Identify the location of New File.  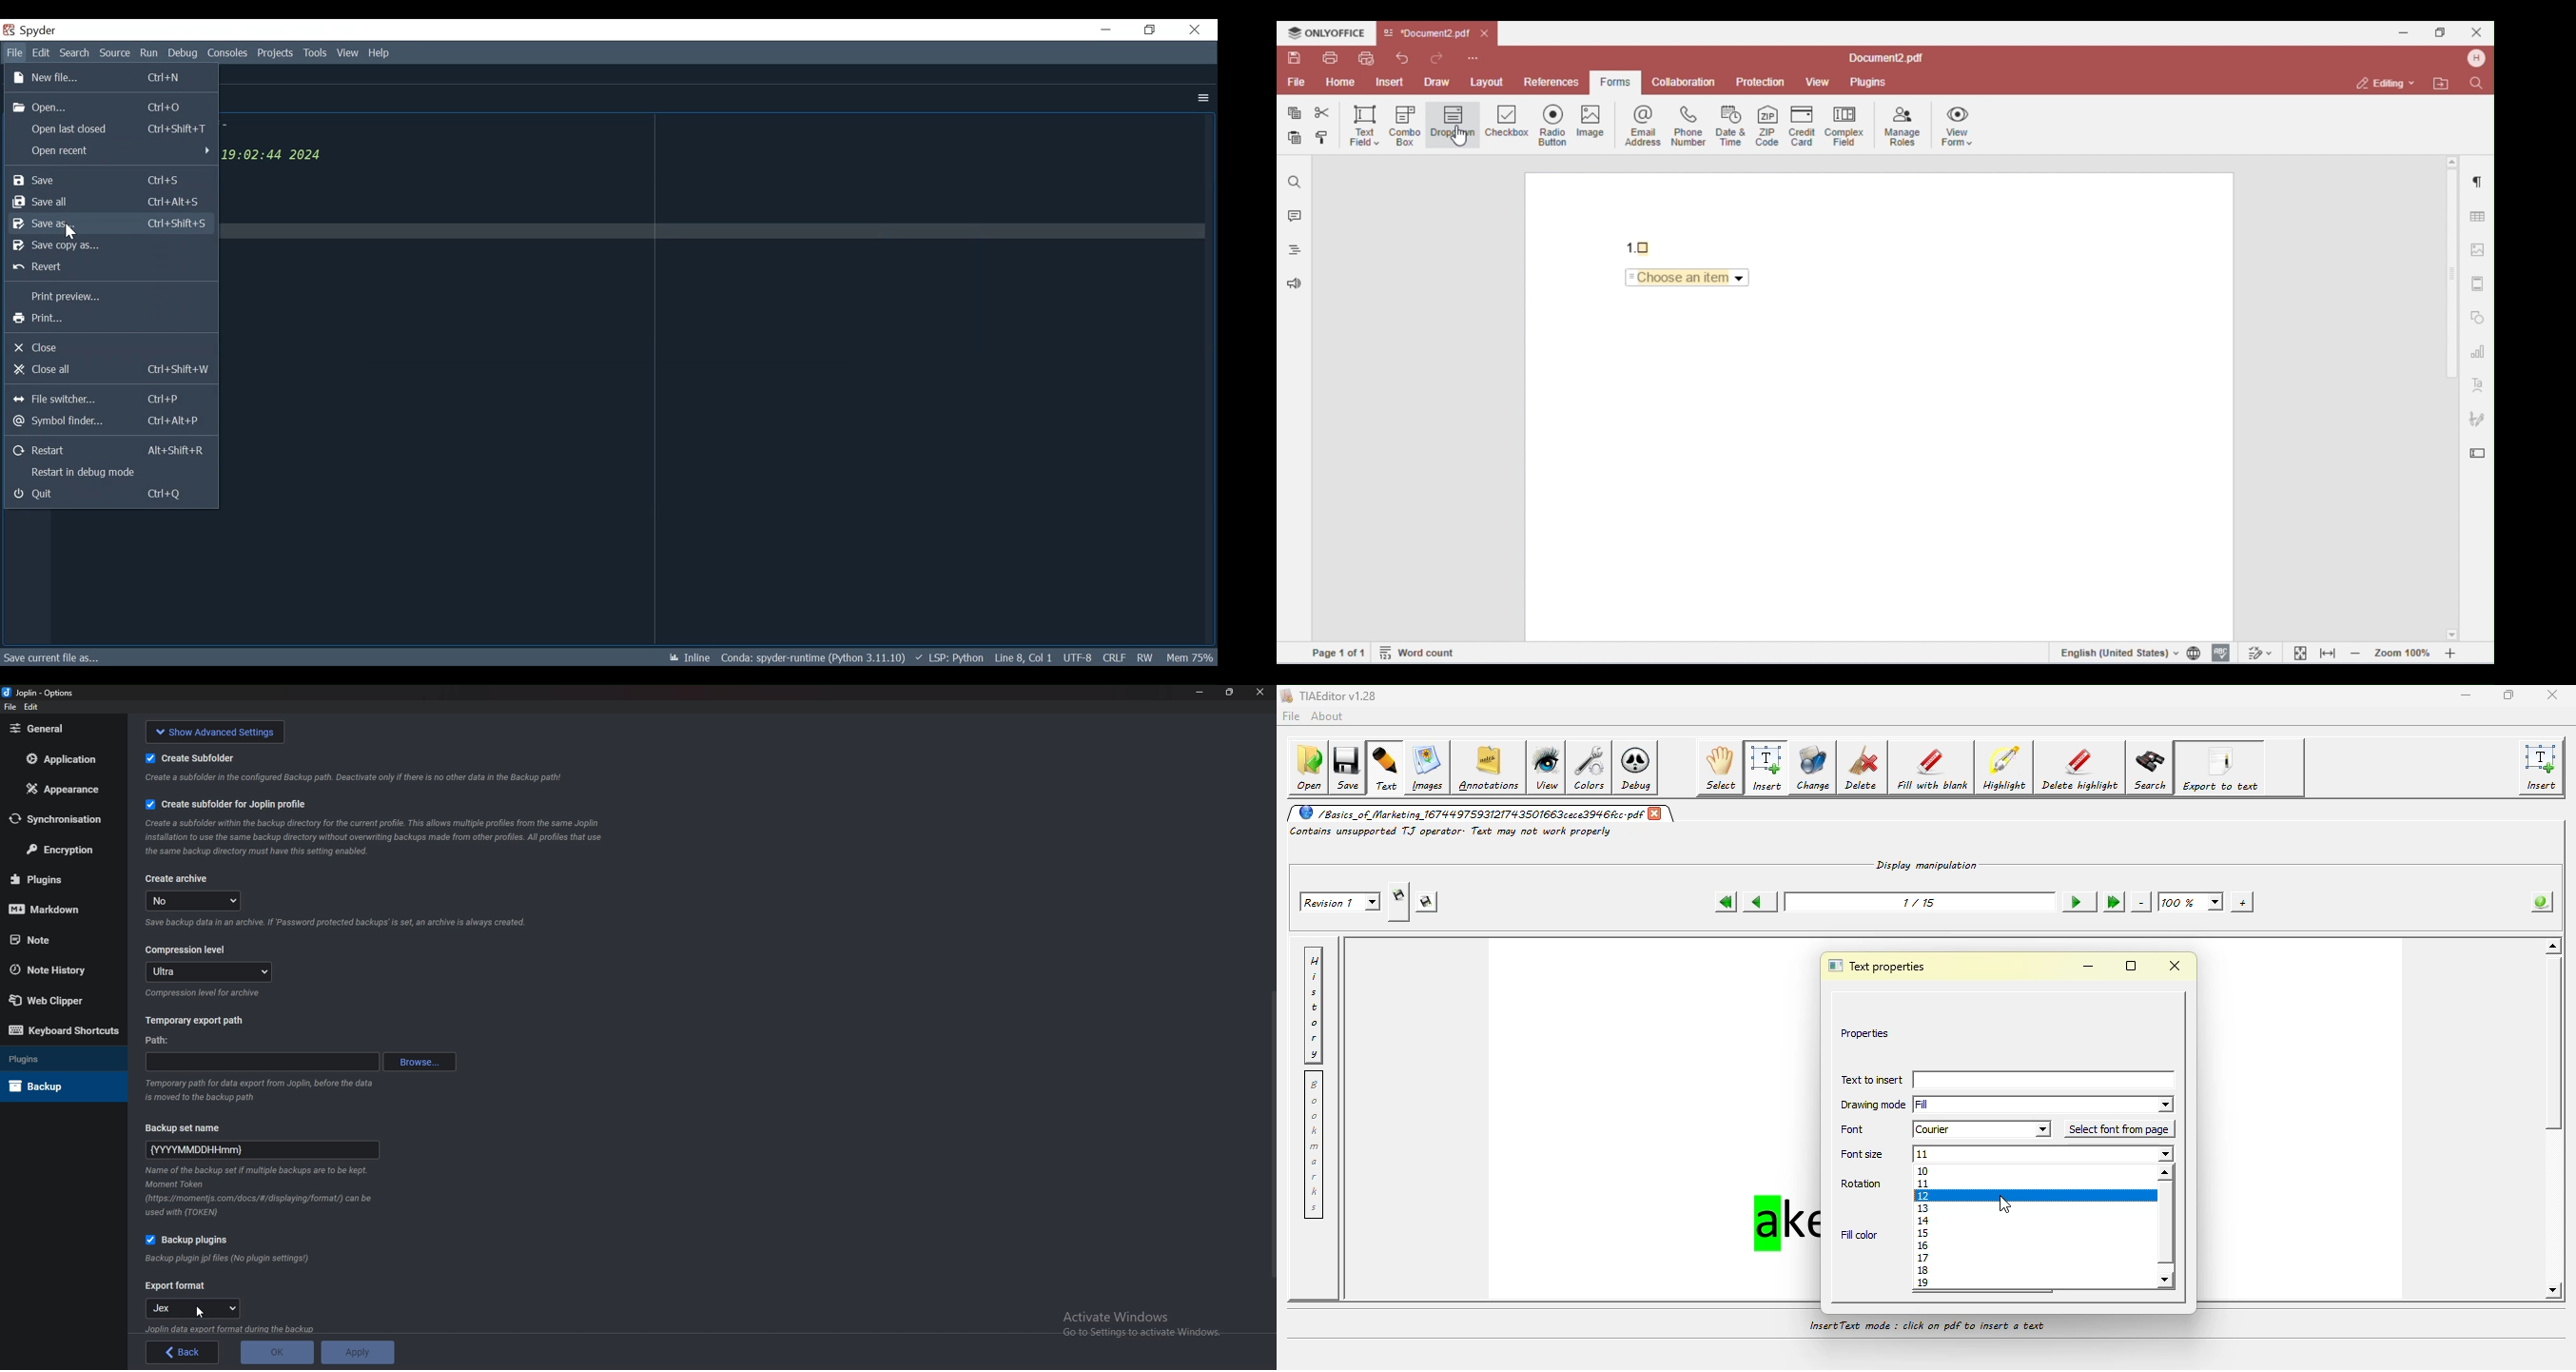
(112, 77).